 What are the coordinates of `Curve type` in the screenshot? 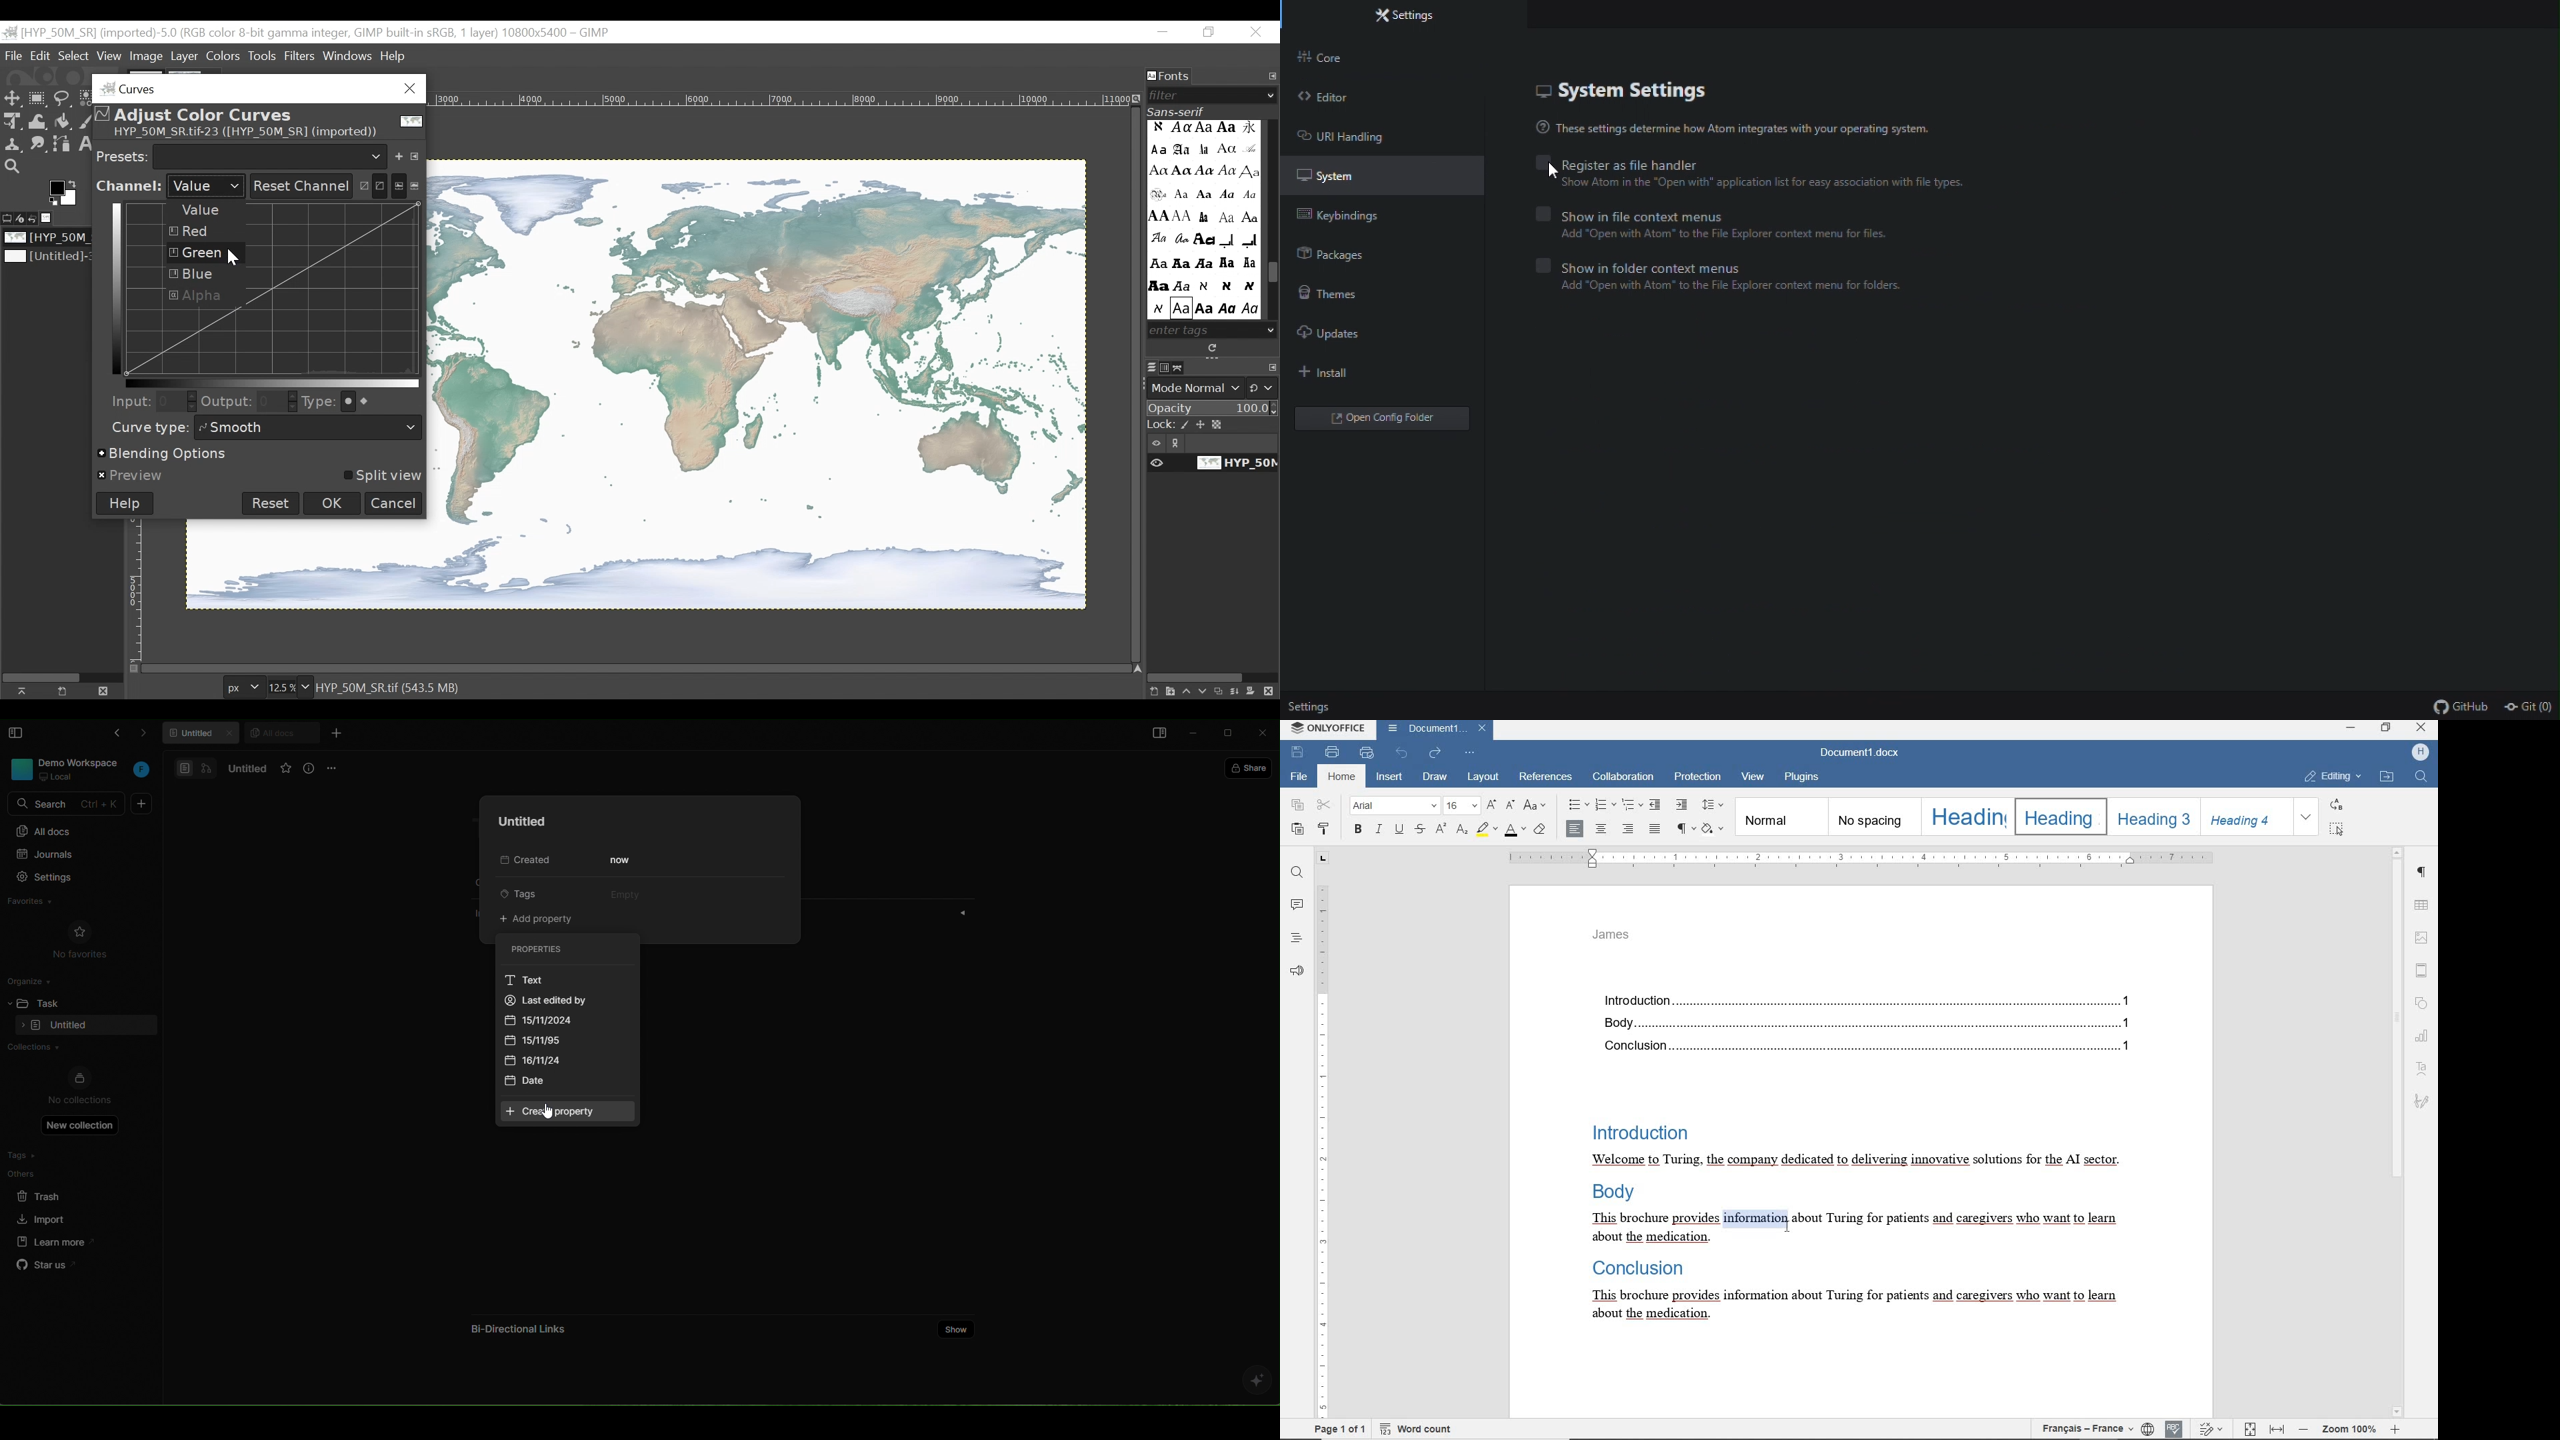 It's located at (147, 427).